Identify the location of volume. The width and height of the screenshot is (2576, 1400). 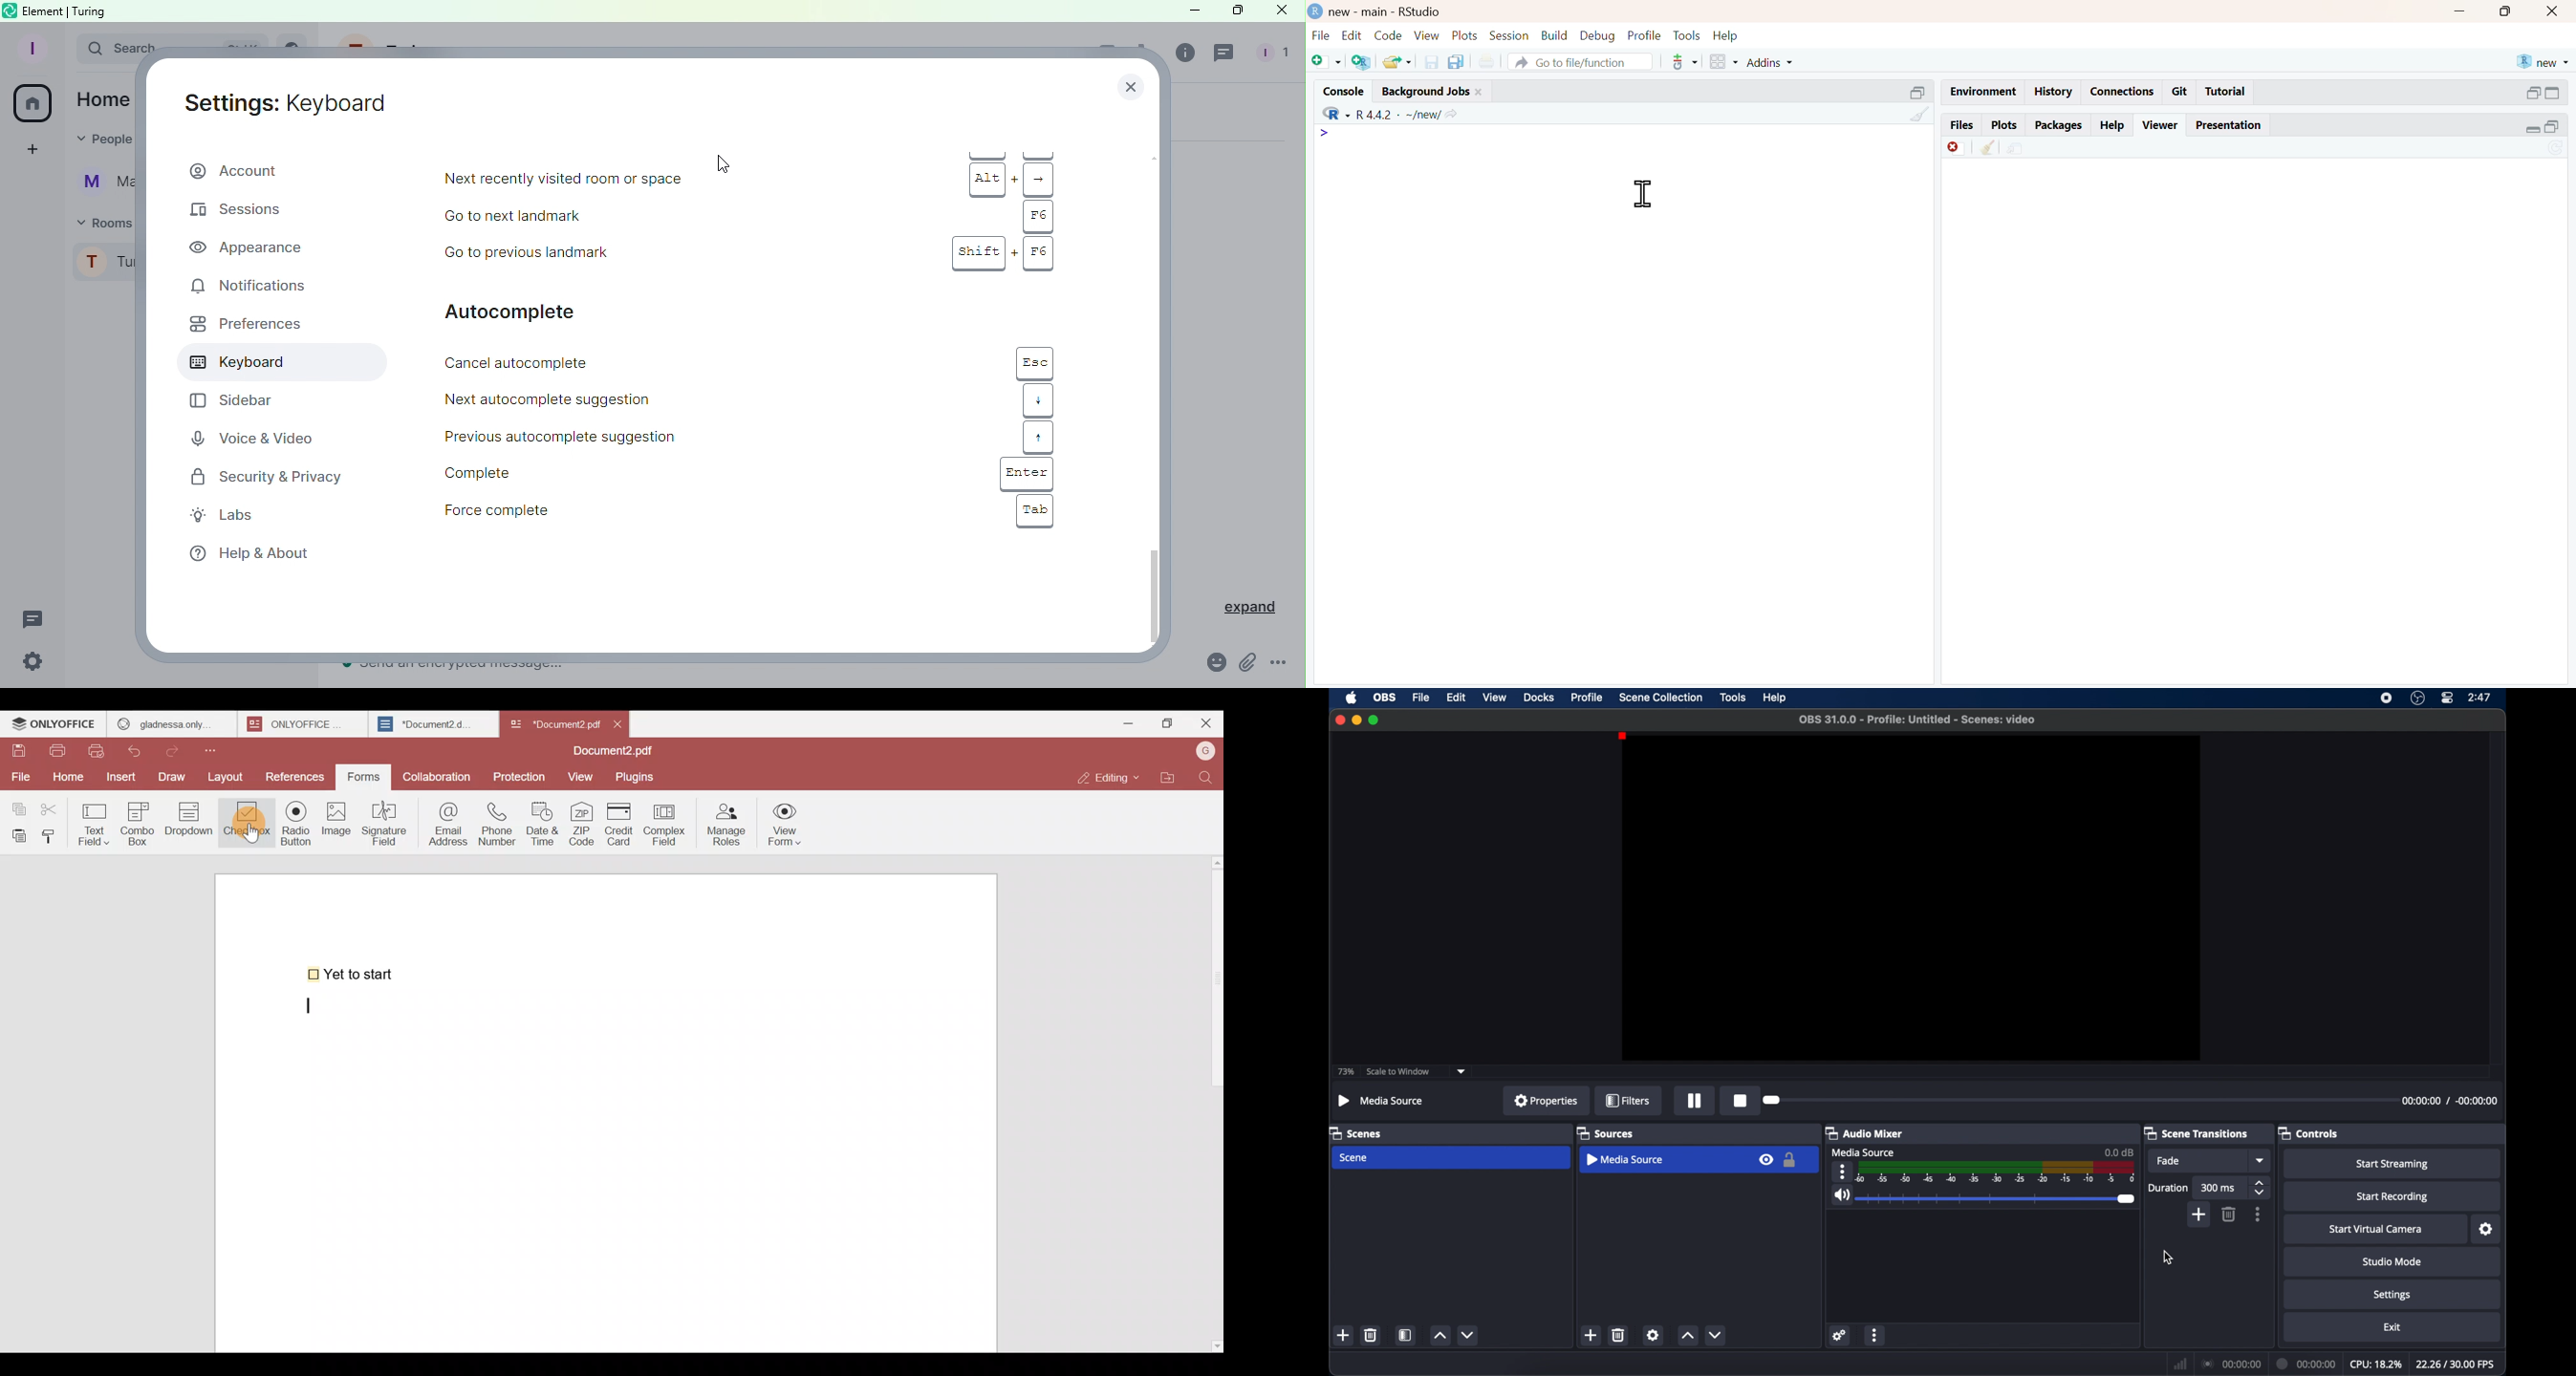
(1841, 1195).